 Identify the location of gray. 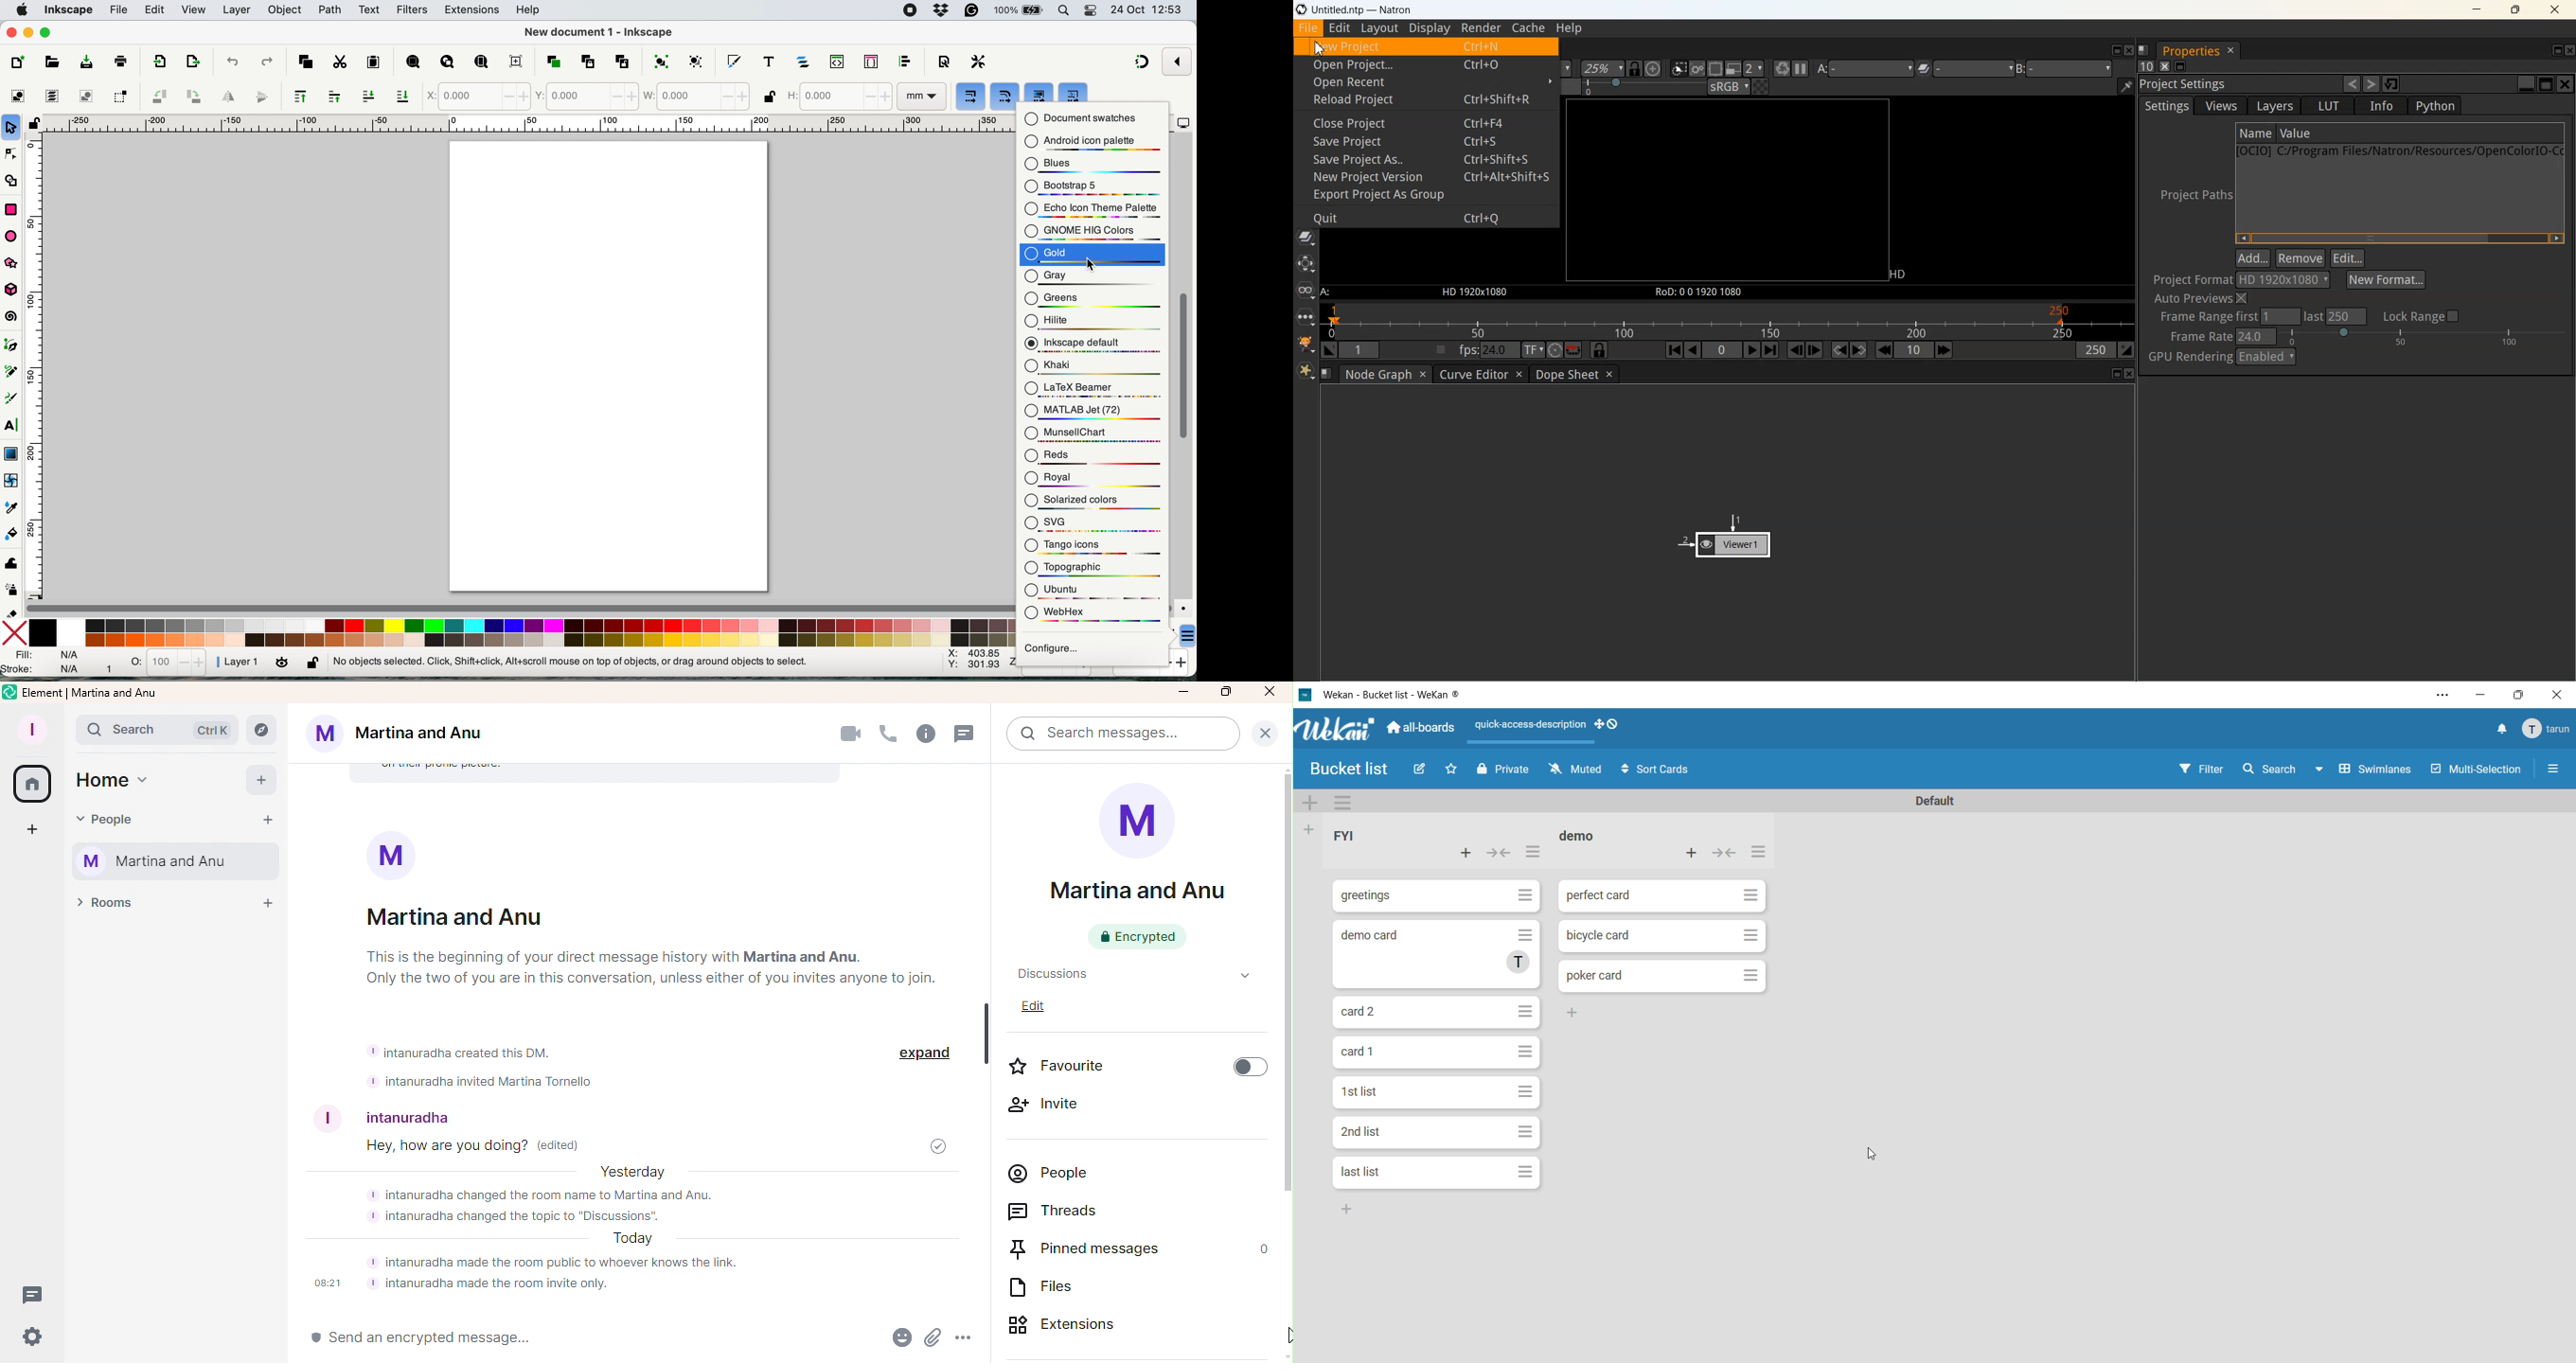
(1089, 278).